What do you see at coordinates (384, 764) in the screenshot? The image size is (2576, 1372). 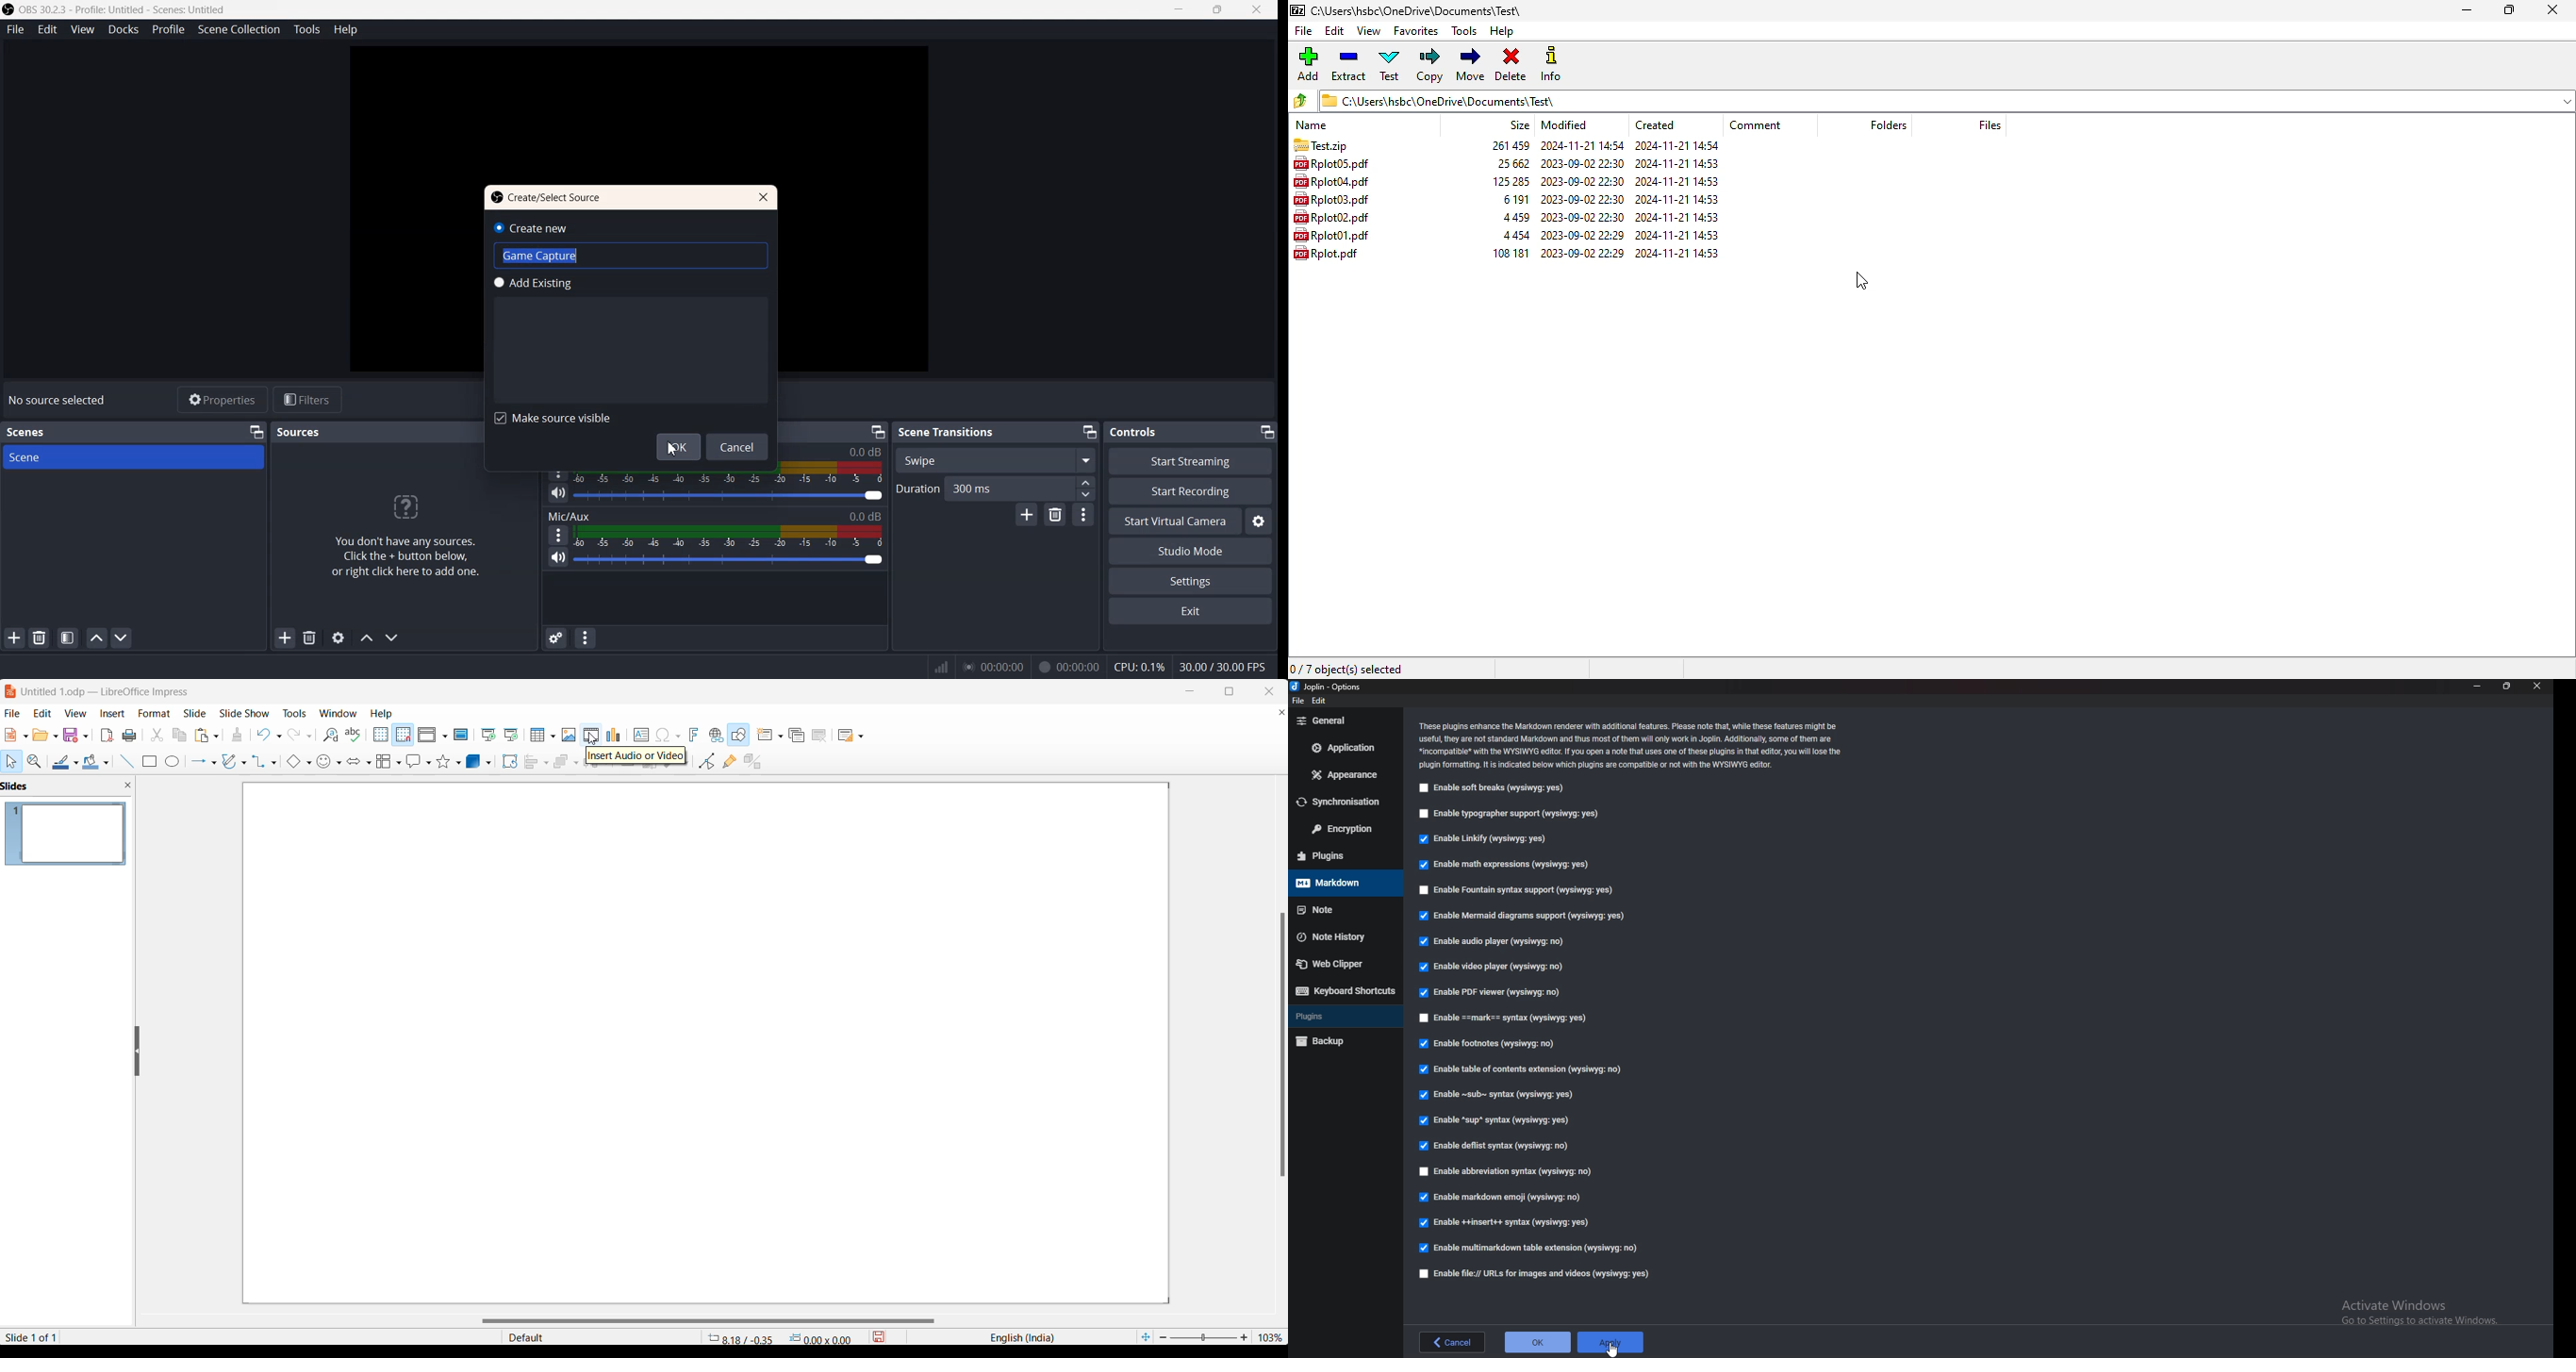 I see `flowchart` at bounding box center [384, 764].